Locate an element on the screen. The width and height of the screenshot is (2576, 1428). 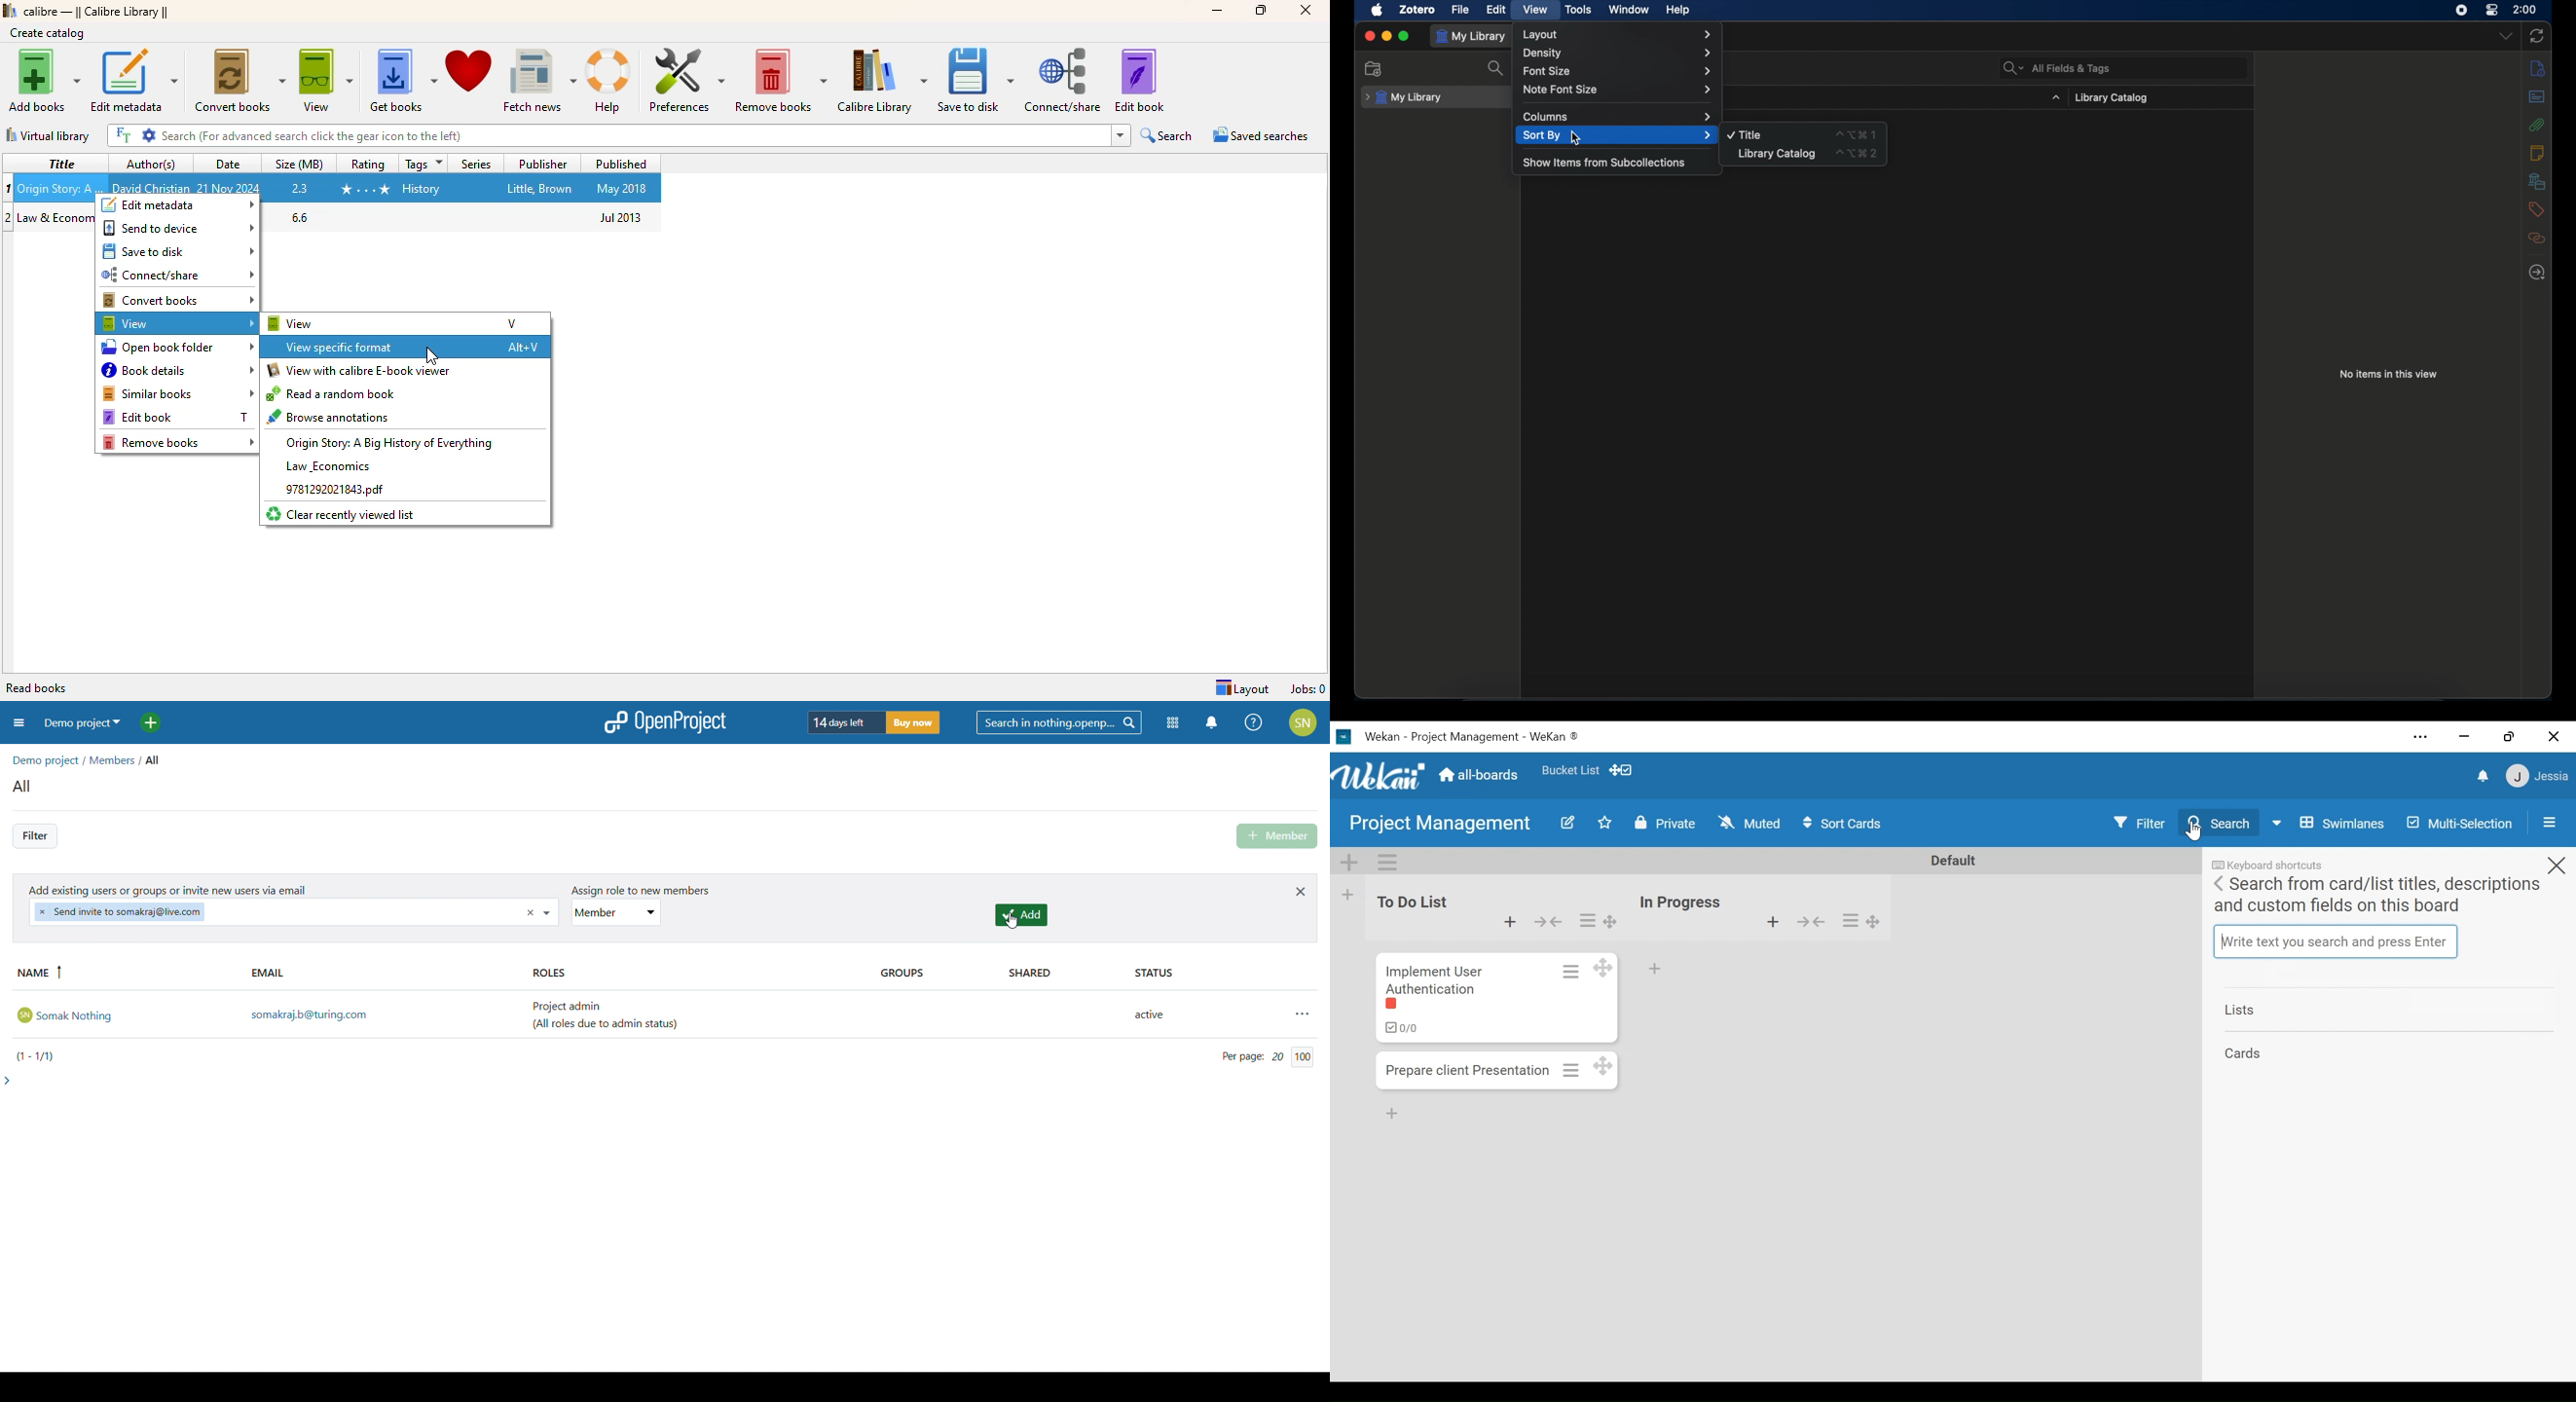
ratings is located at coordinates (364, 190).